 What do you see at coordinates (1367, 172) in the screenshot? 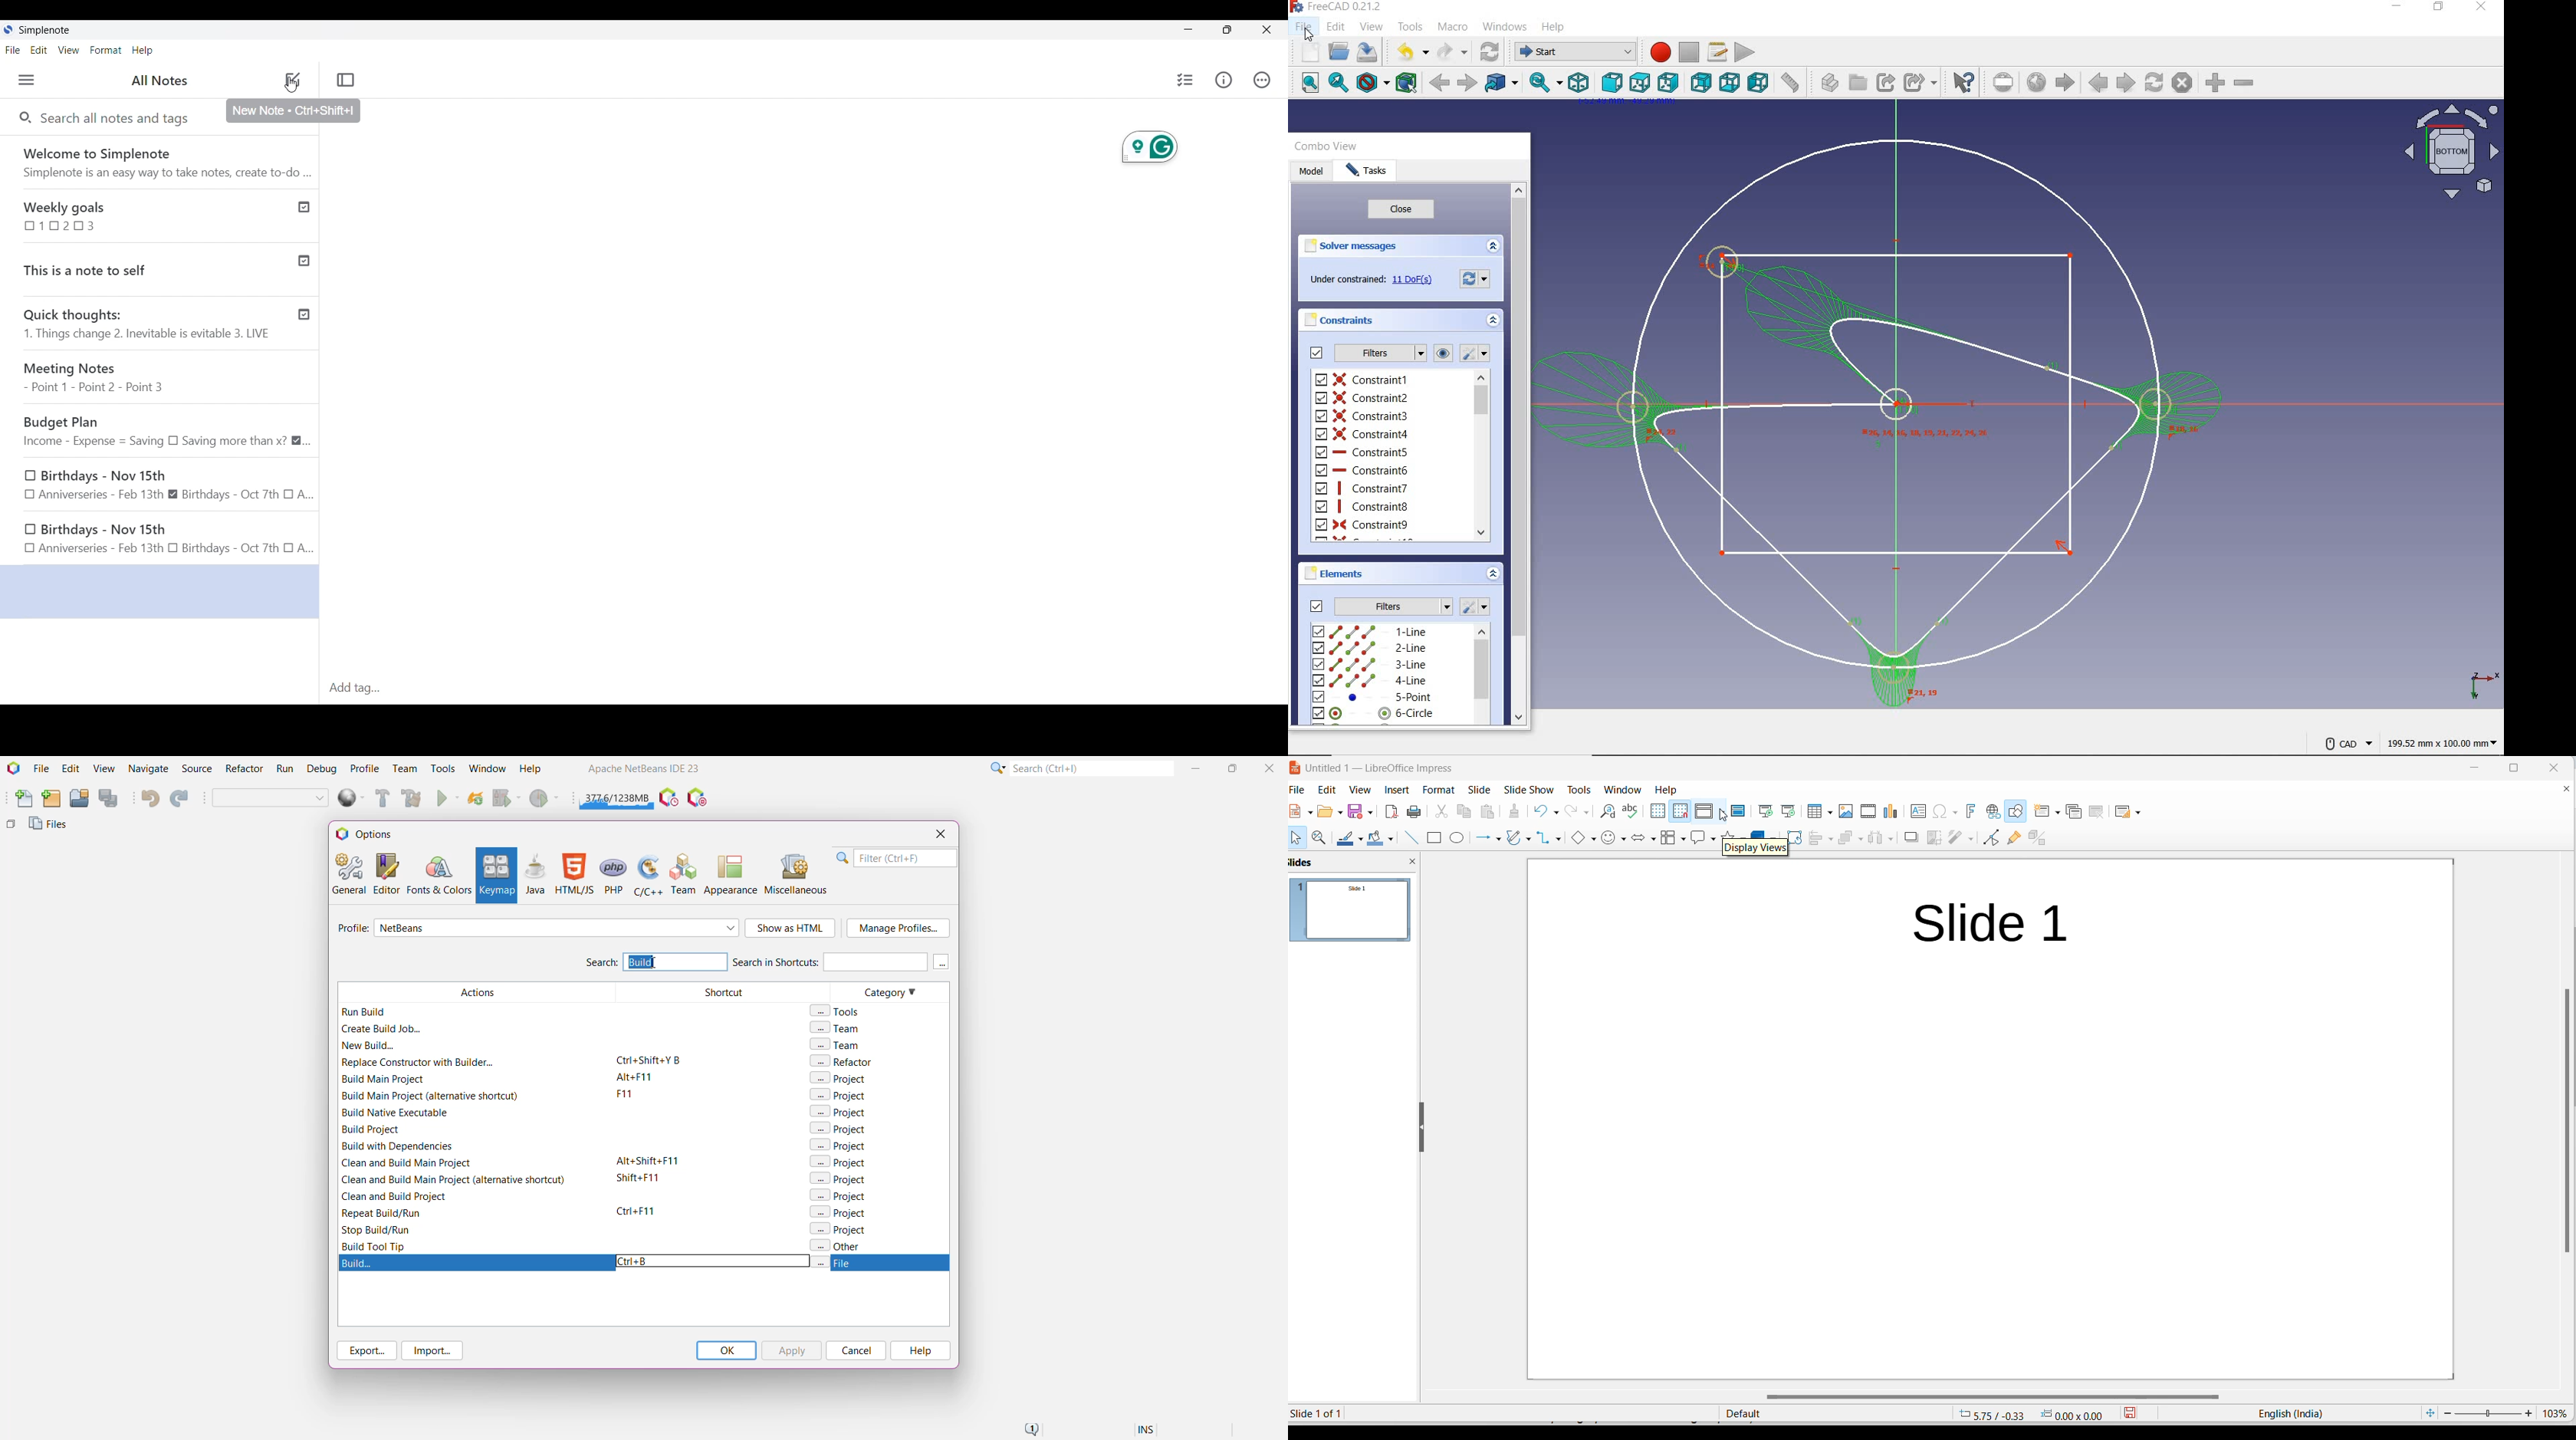
I see `tasks` at bounding box center [1367, 172].